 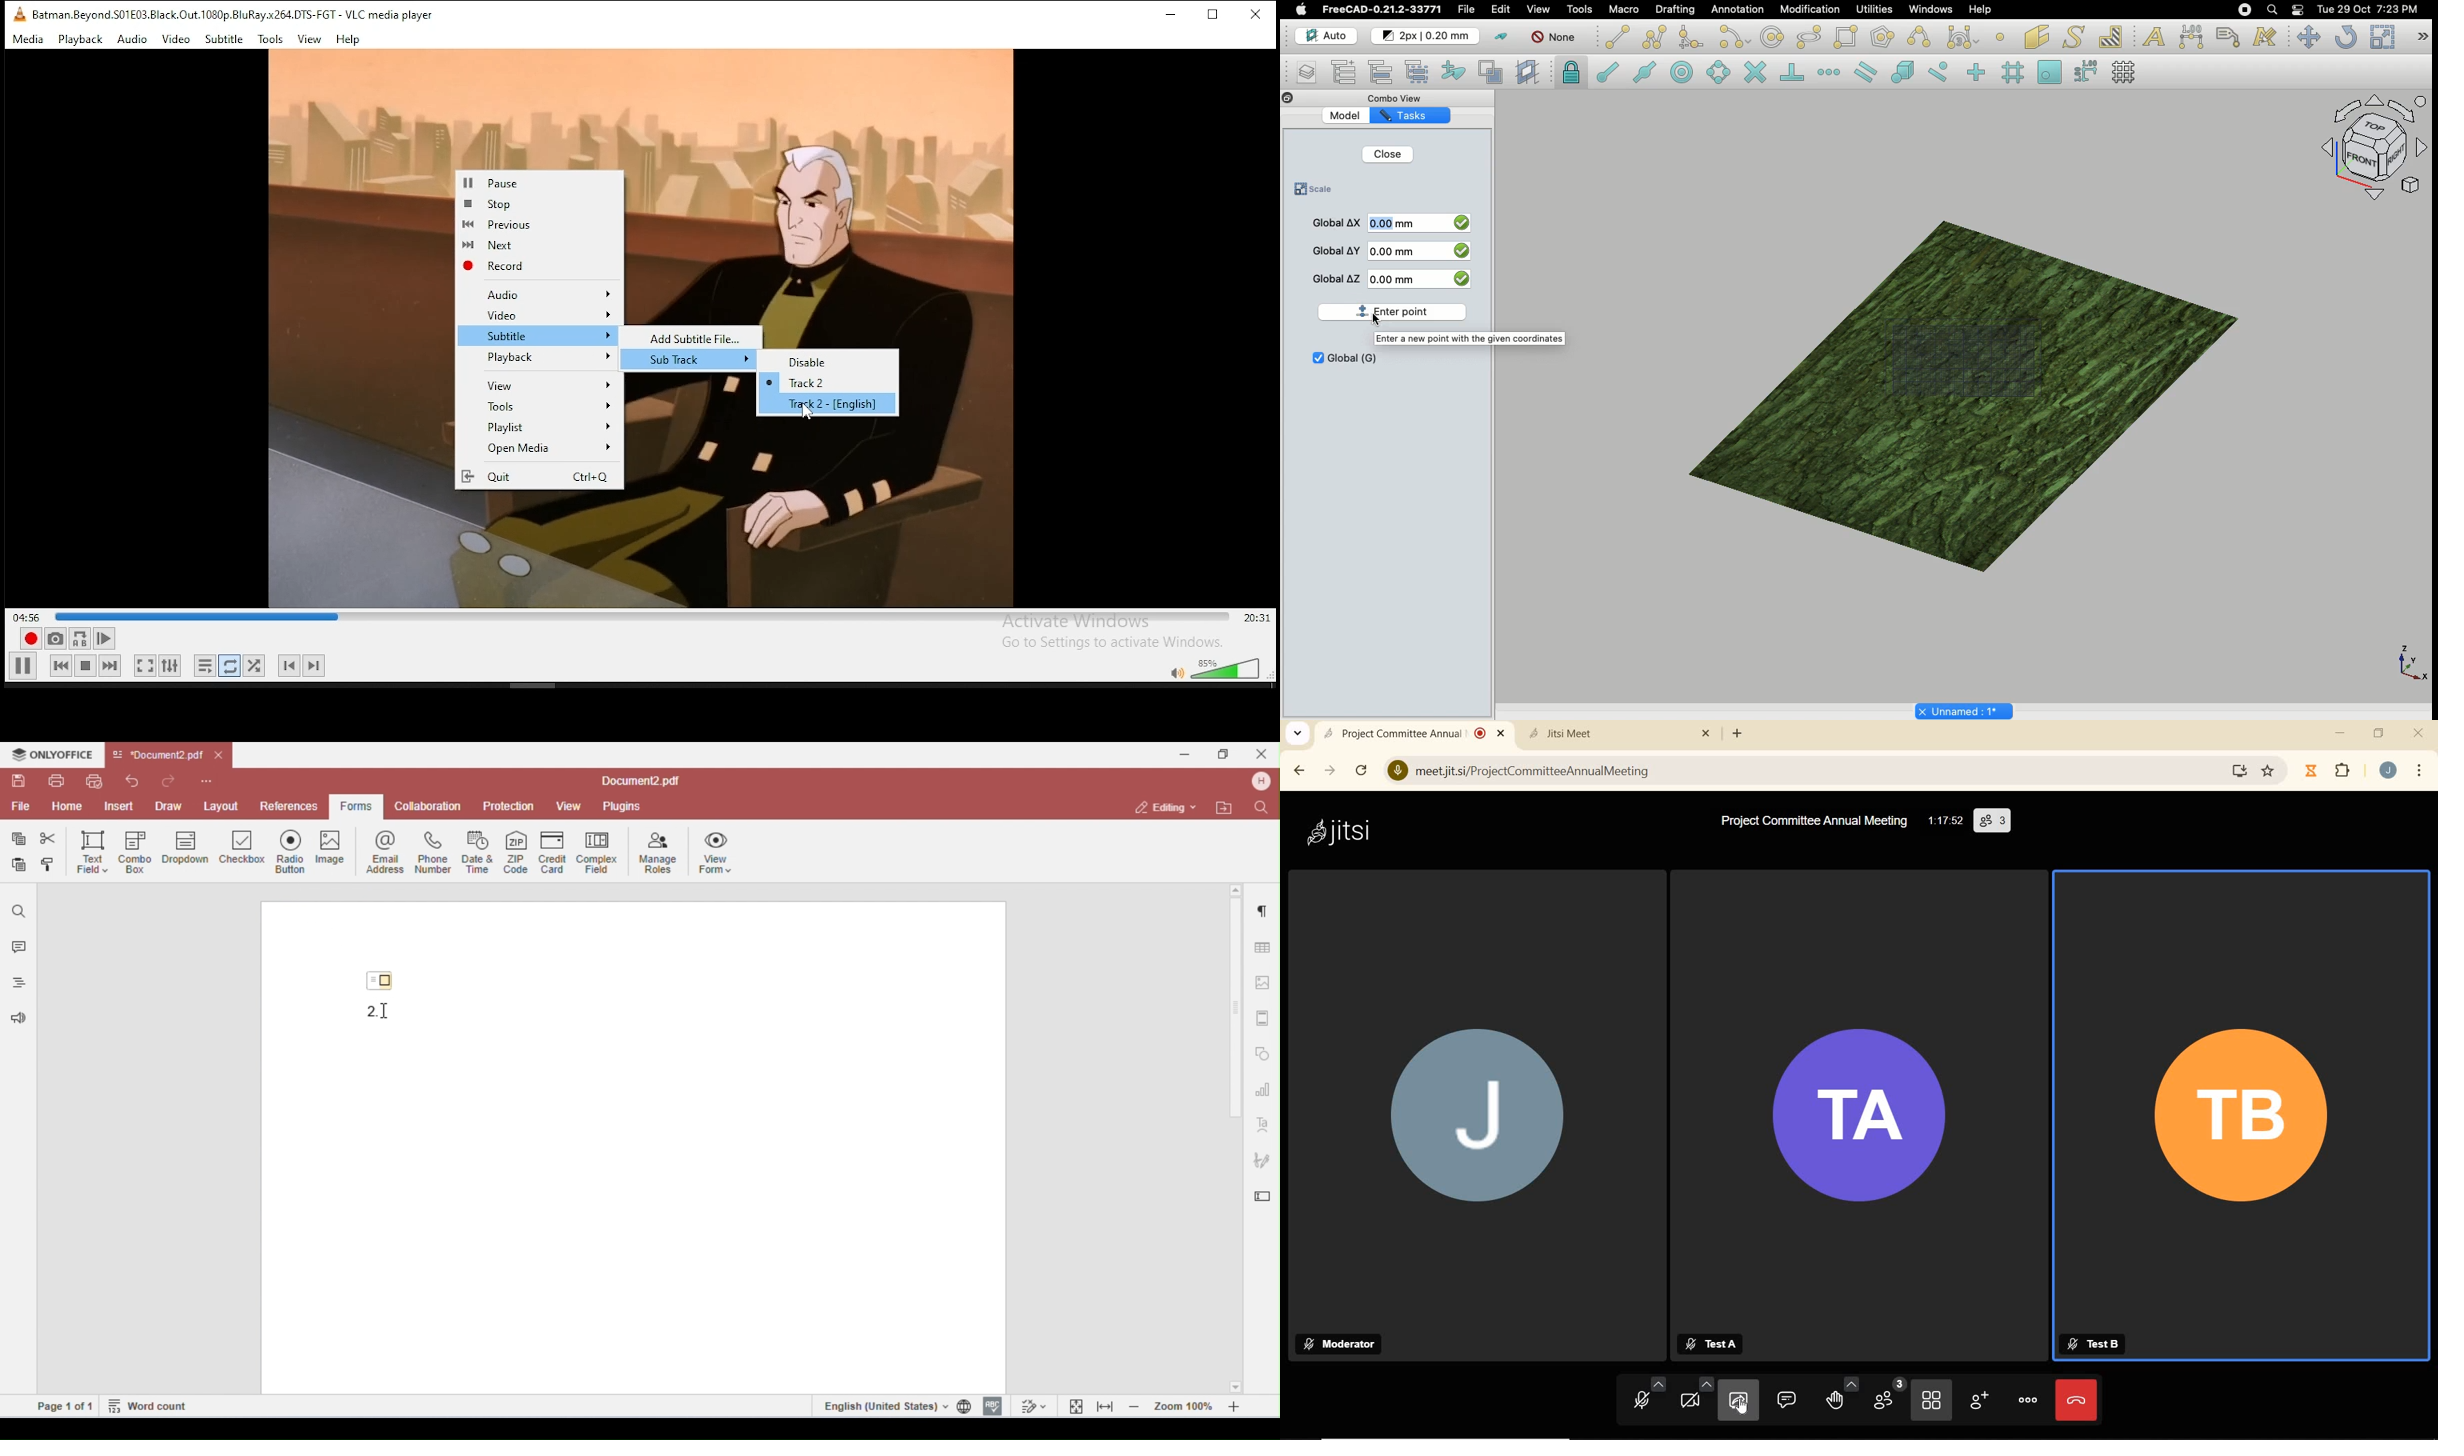 What do you see at coordinates (1717, 1344) in the screenshot?
I see `Test A` at bounding box center [1717, 1344].